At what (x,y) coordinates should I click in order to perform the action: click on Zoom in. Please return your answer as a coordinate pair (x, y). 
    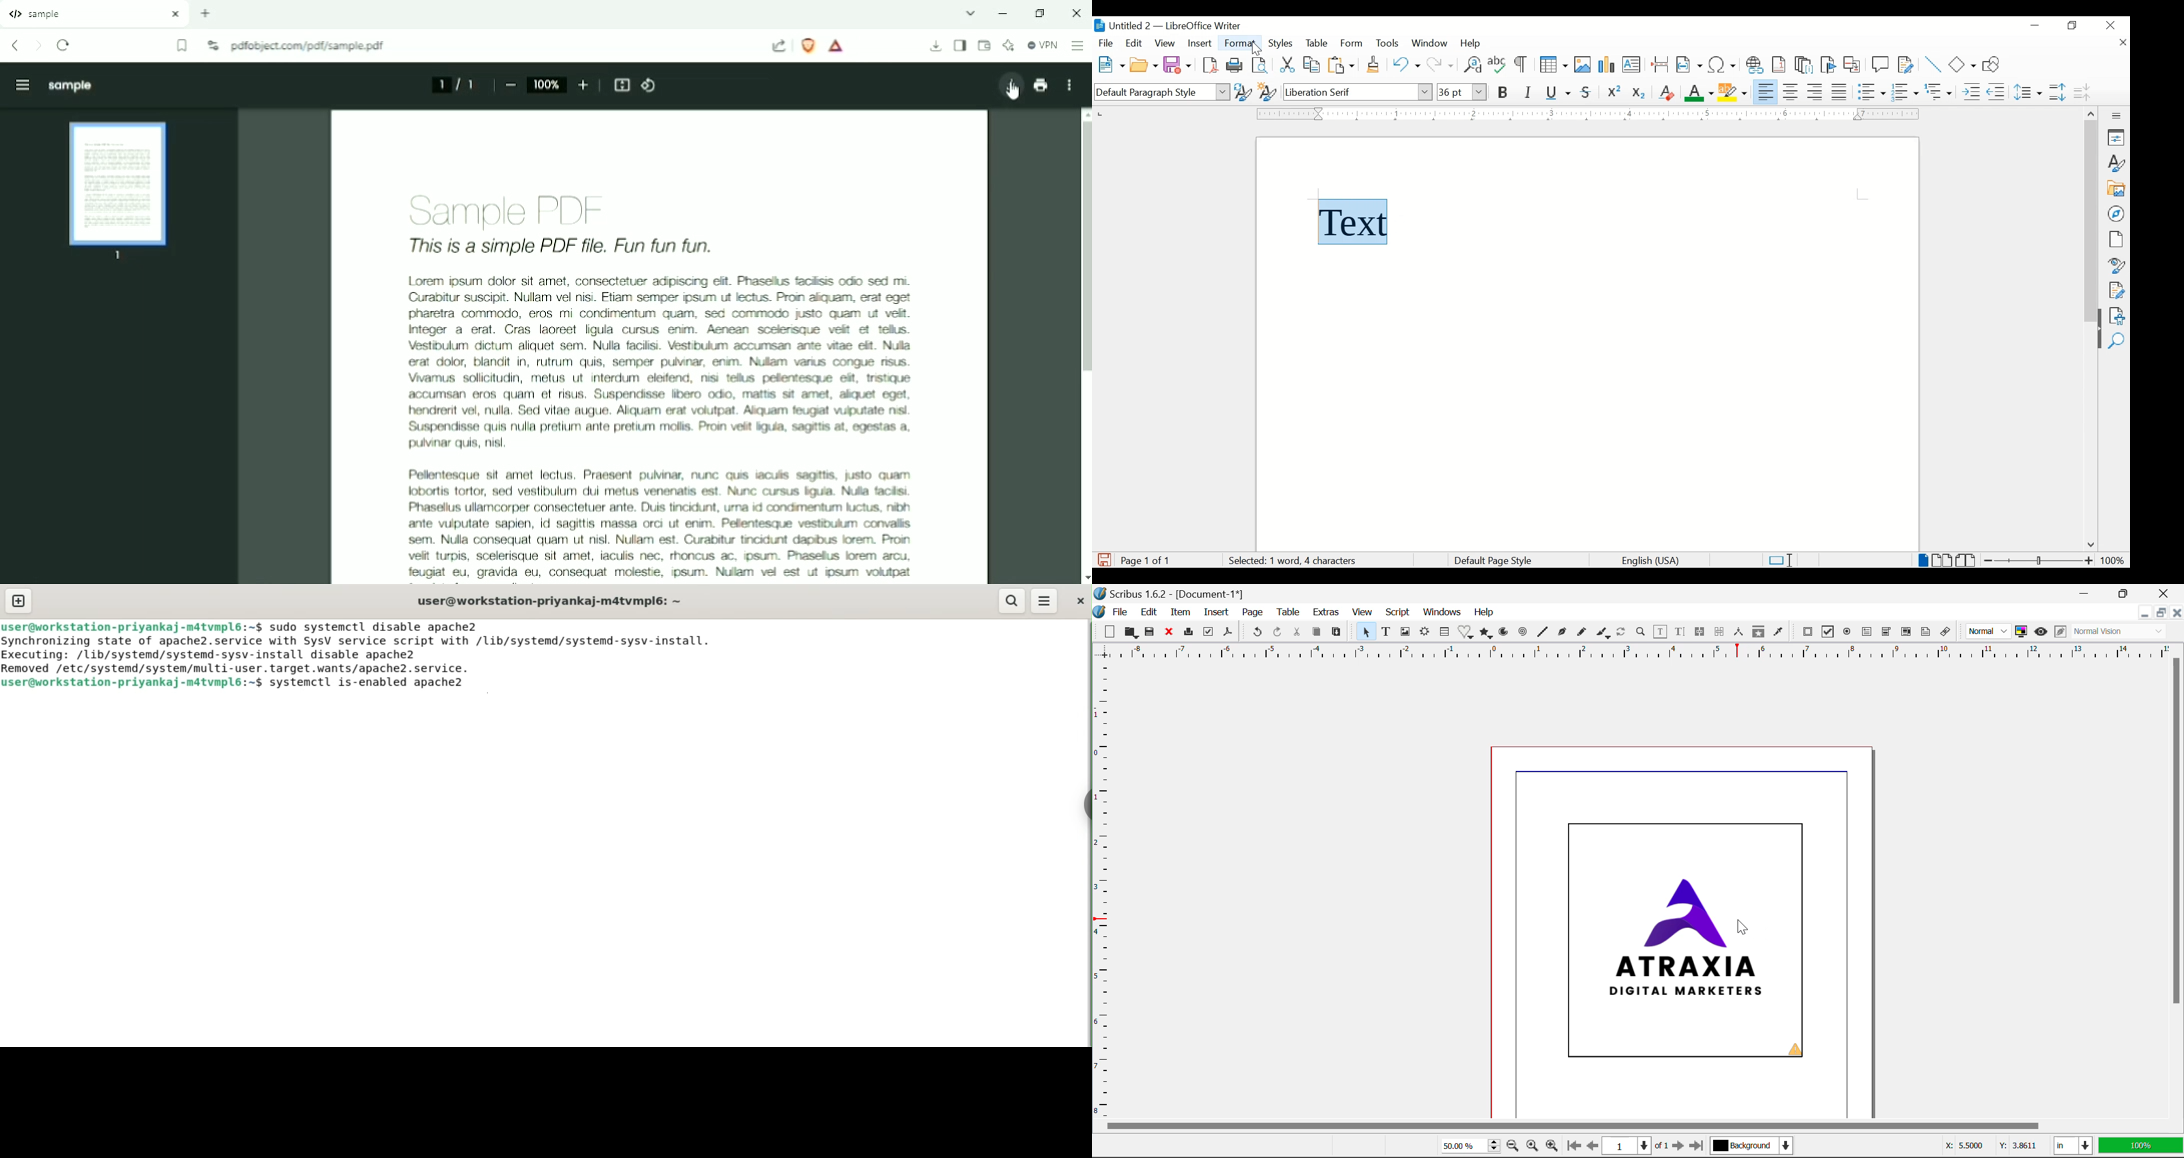
    Looking at the image, I should click on (1553, 1147).